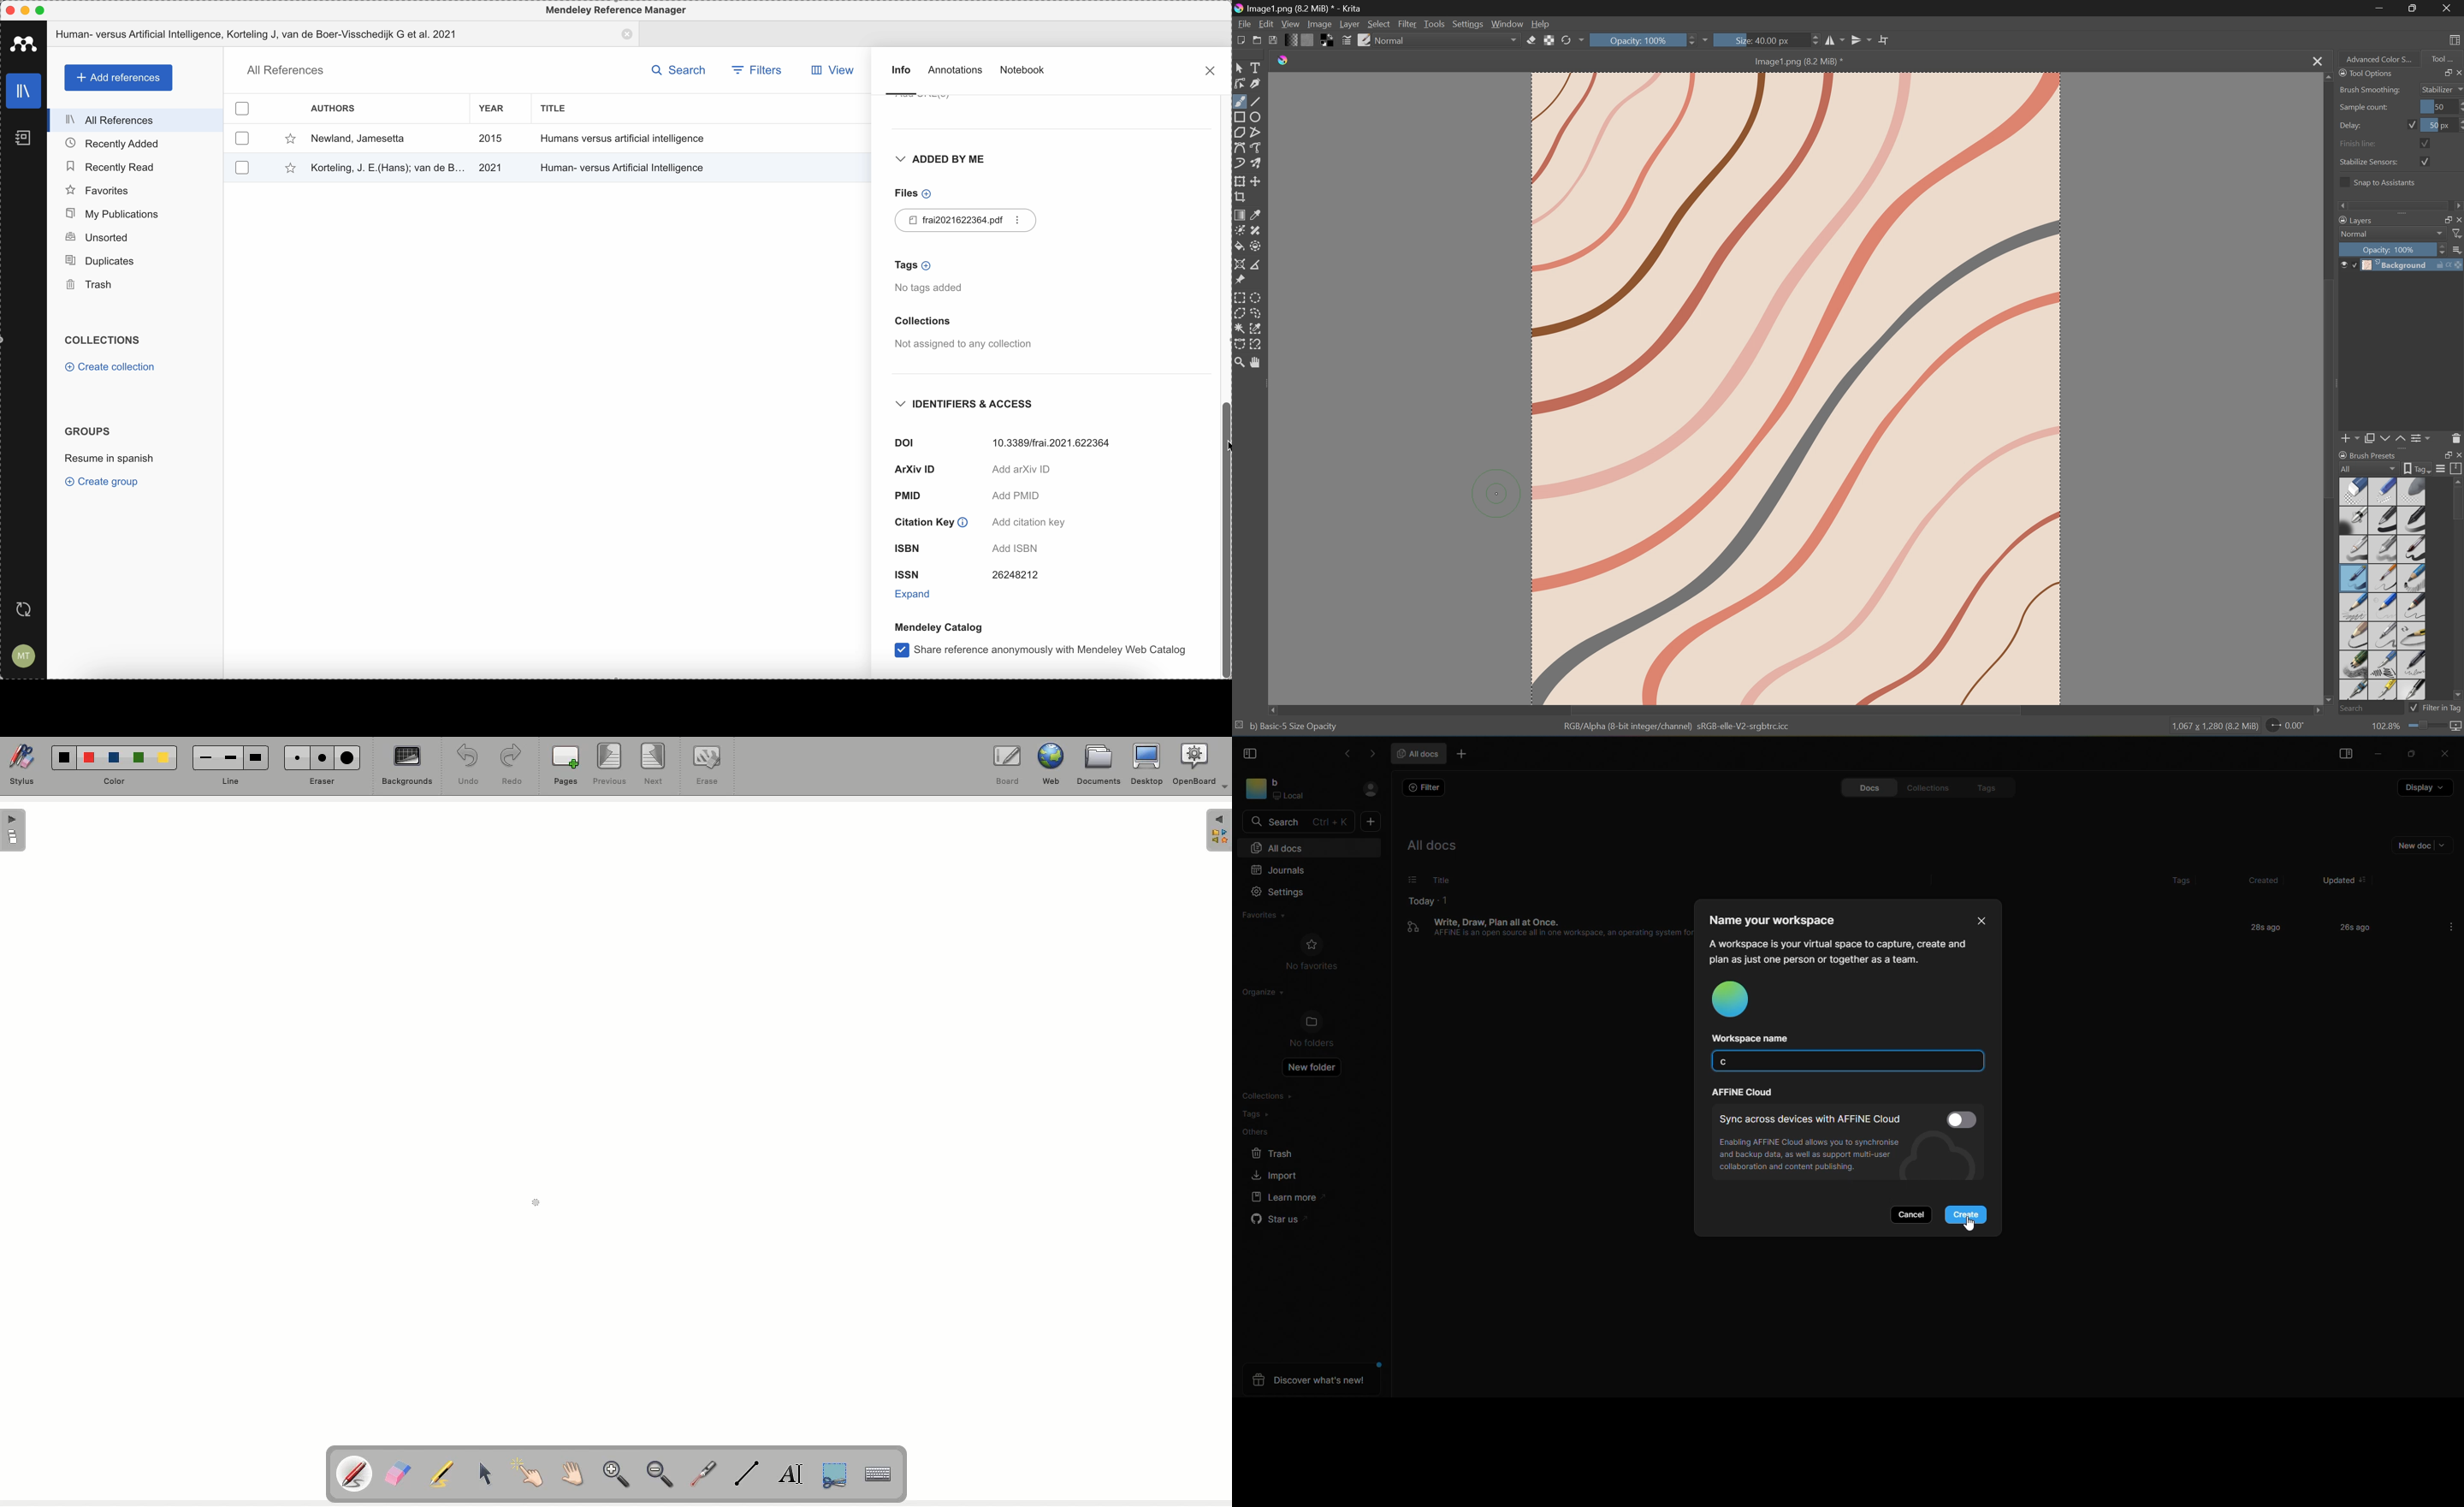  I want to click on Black, so click(65, 756).